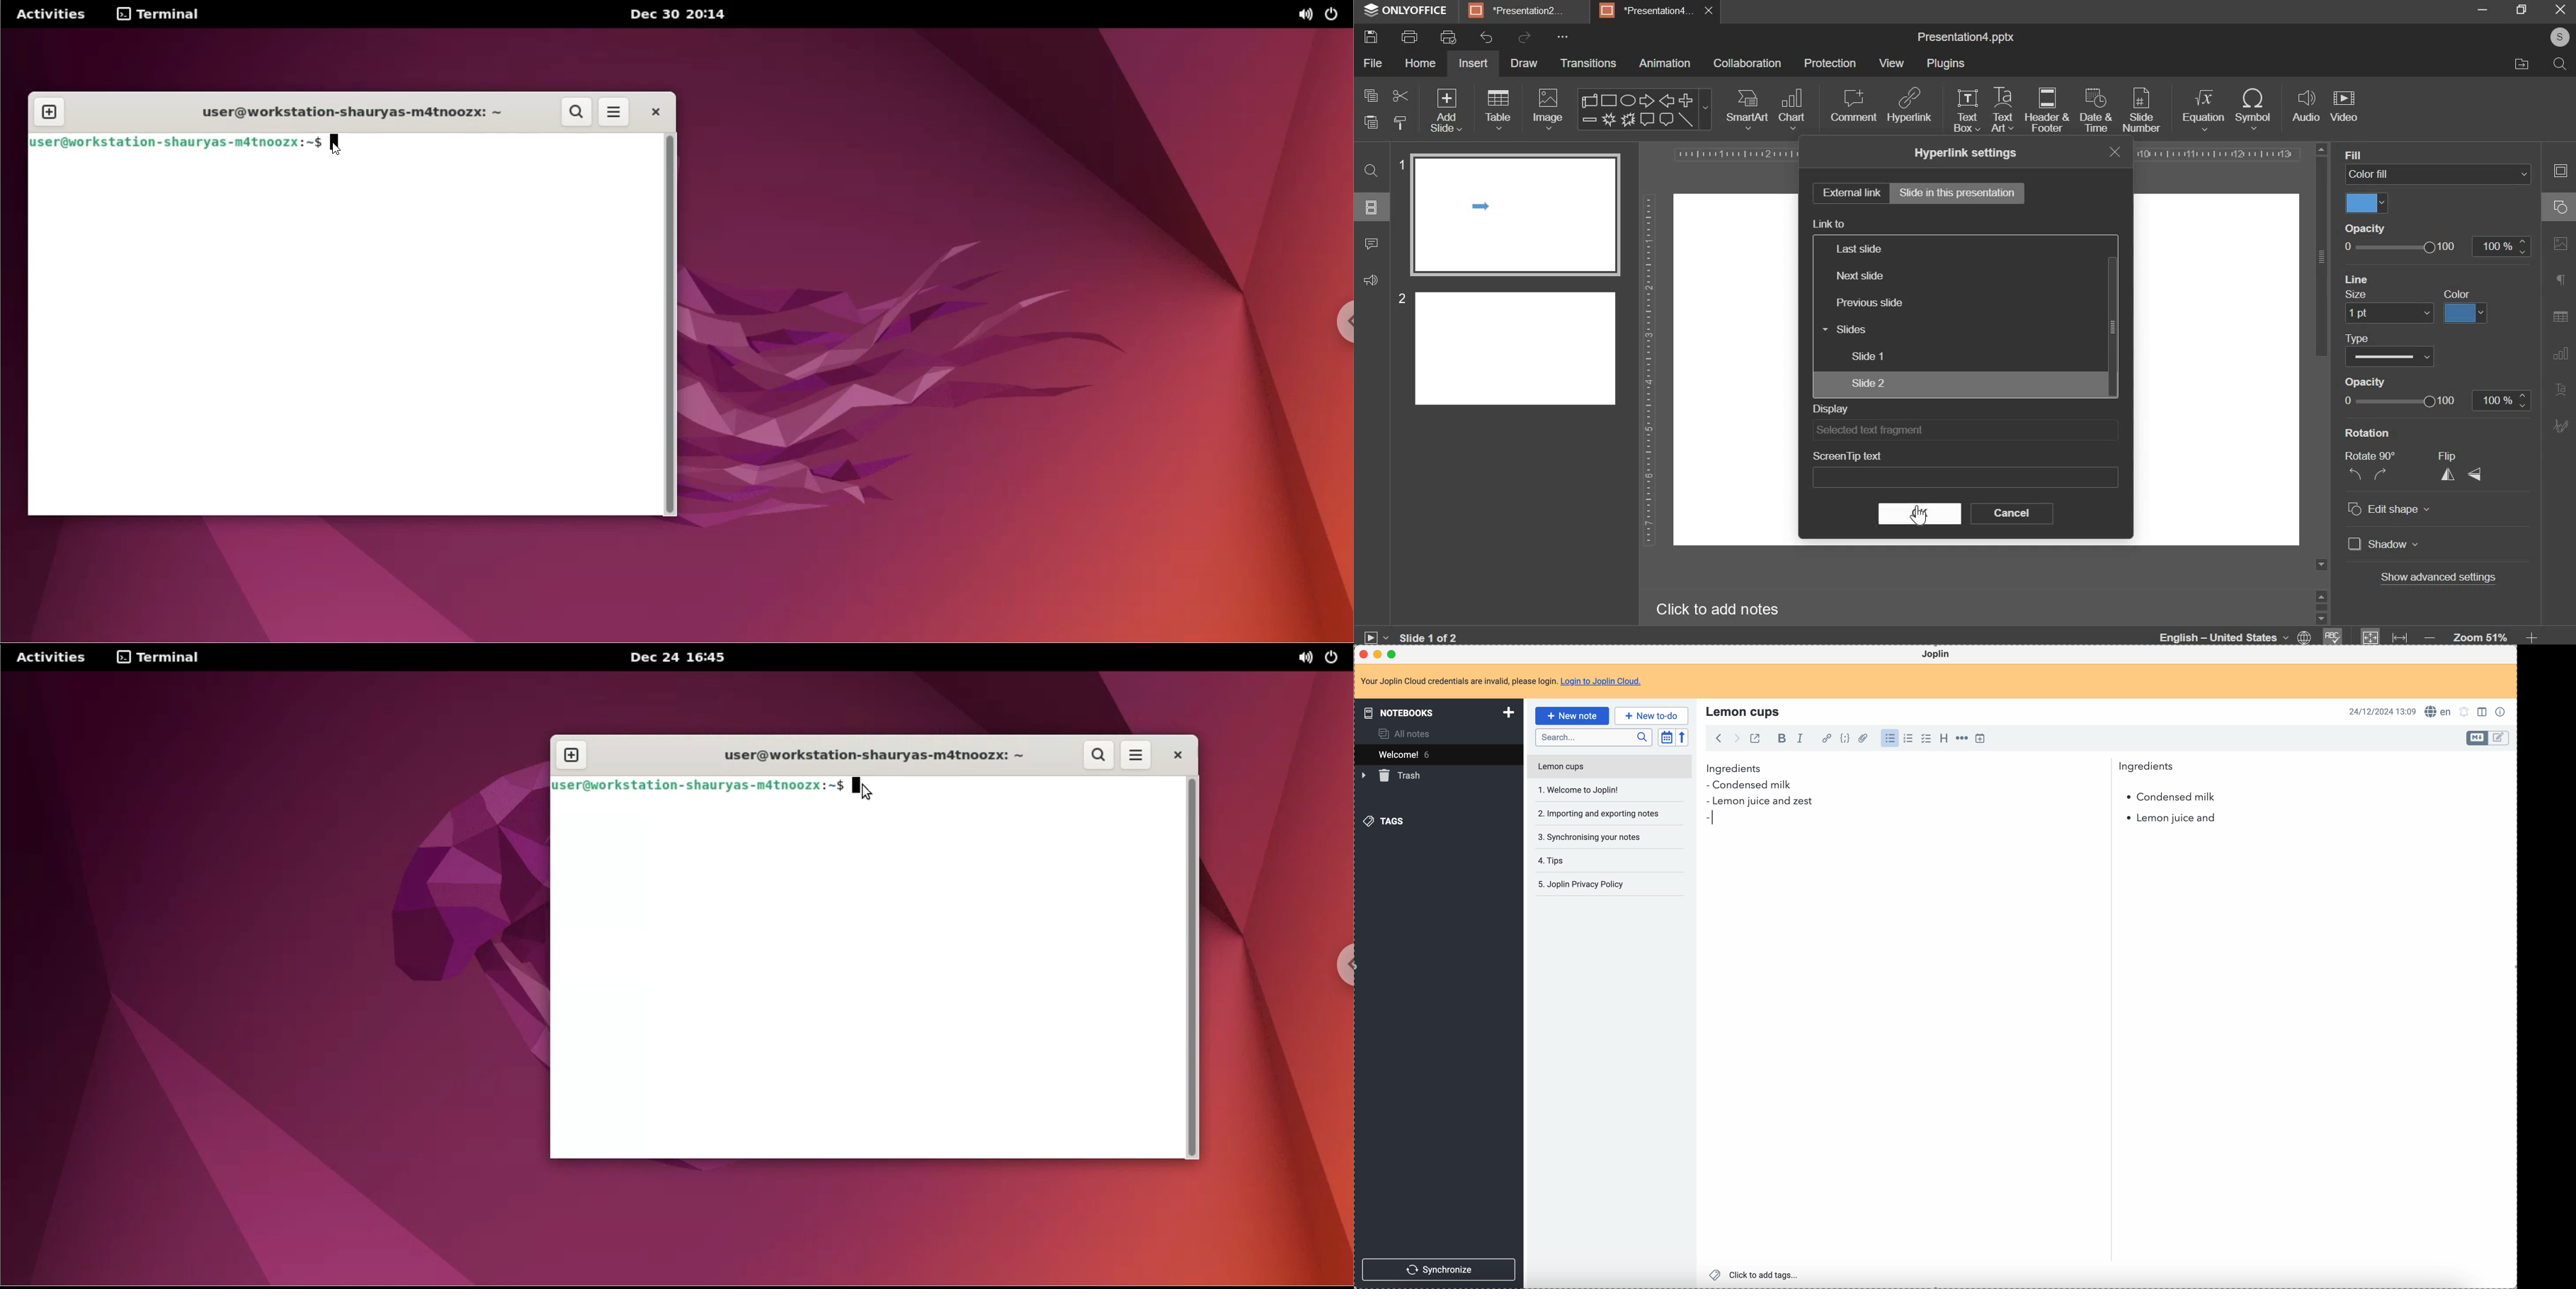 Image resolution: width=2576 pixels, height=1316 pixels. Describe the element at coordinates (1889, 738) in the screenshot. I see `bulleted list` at that location.